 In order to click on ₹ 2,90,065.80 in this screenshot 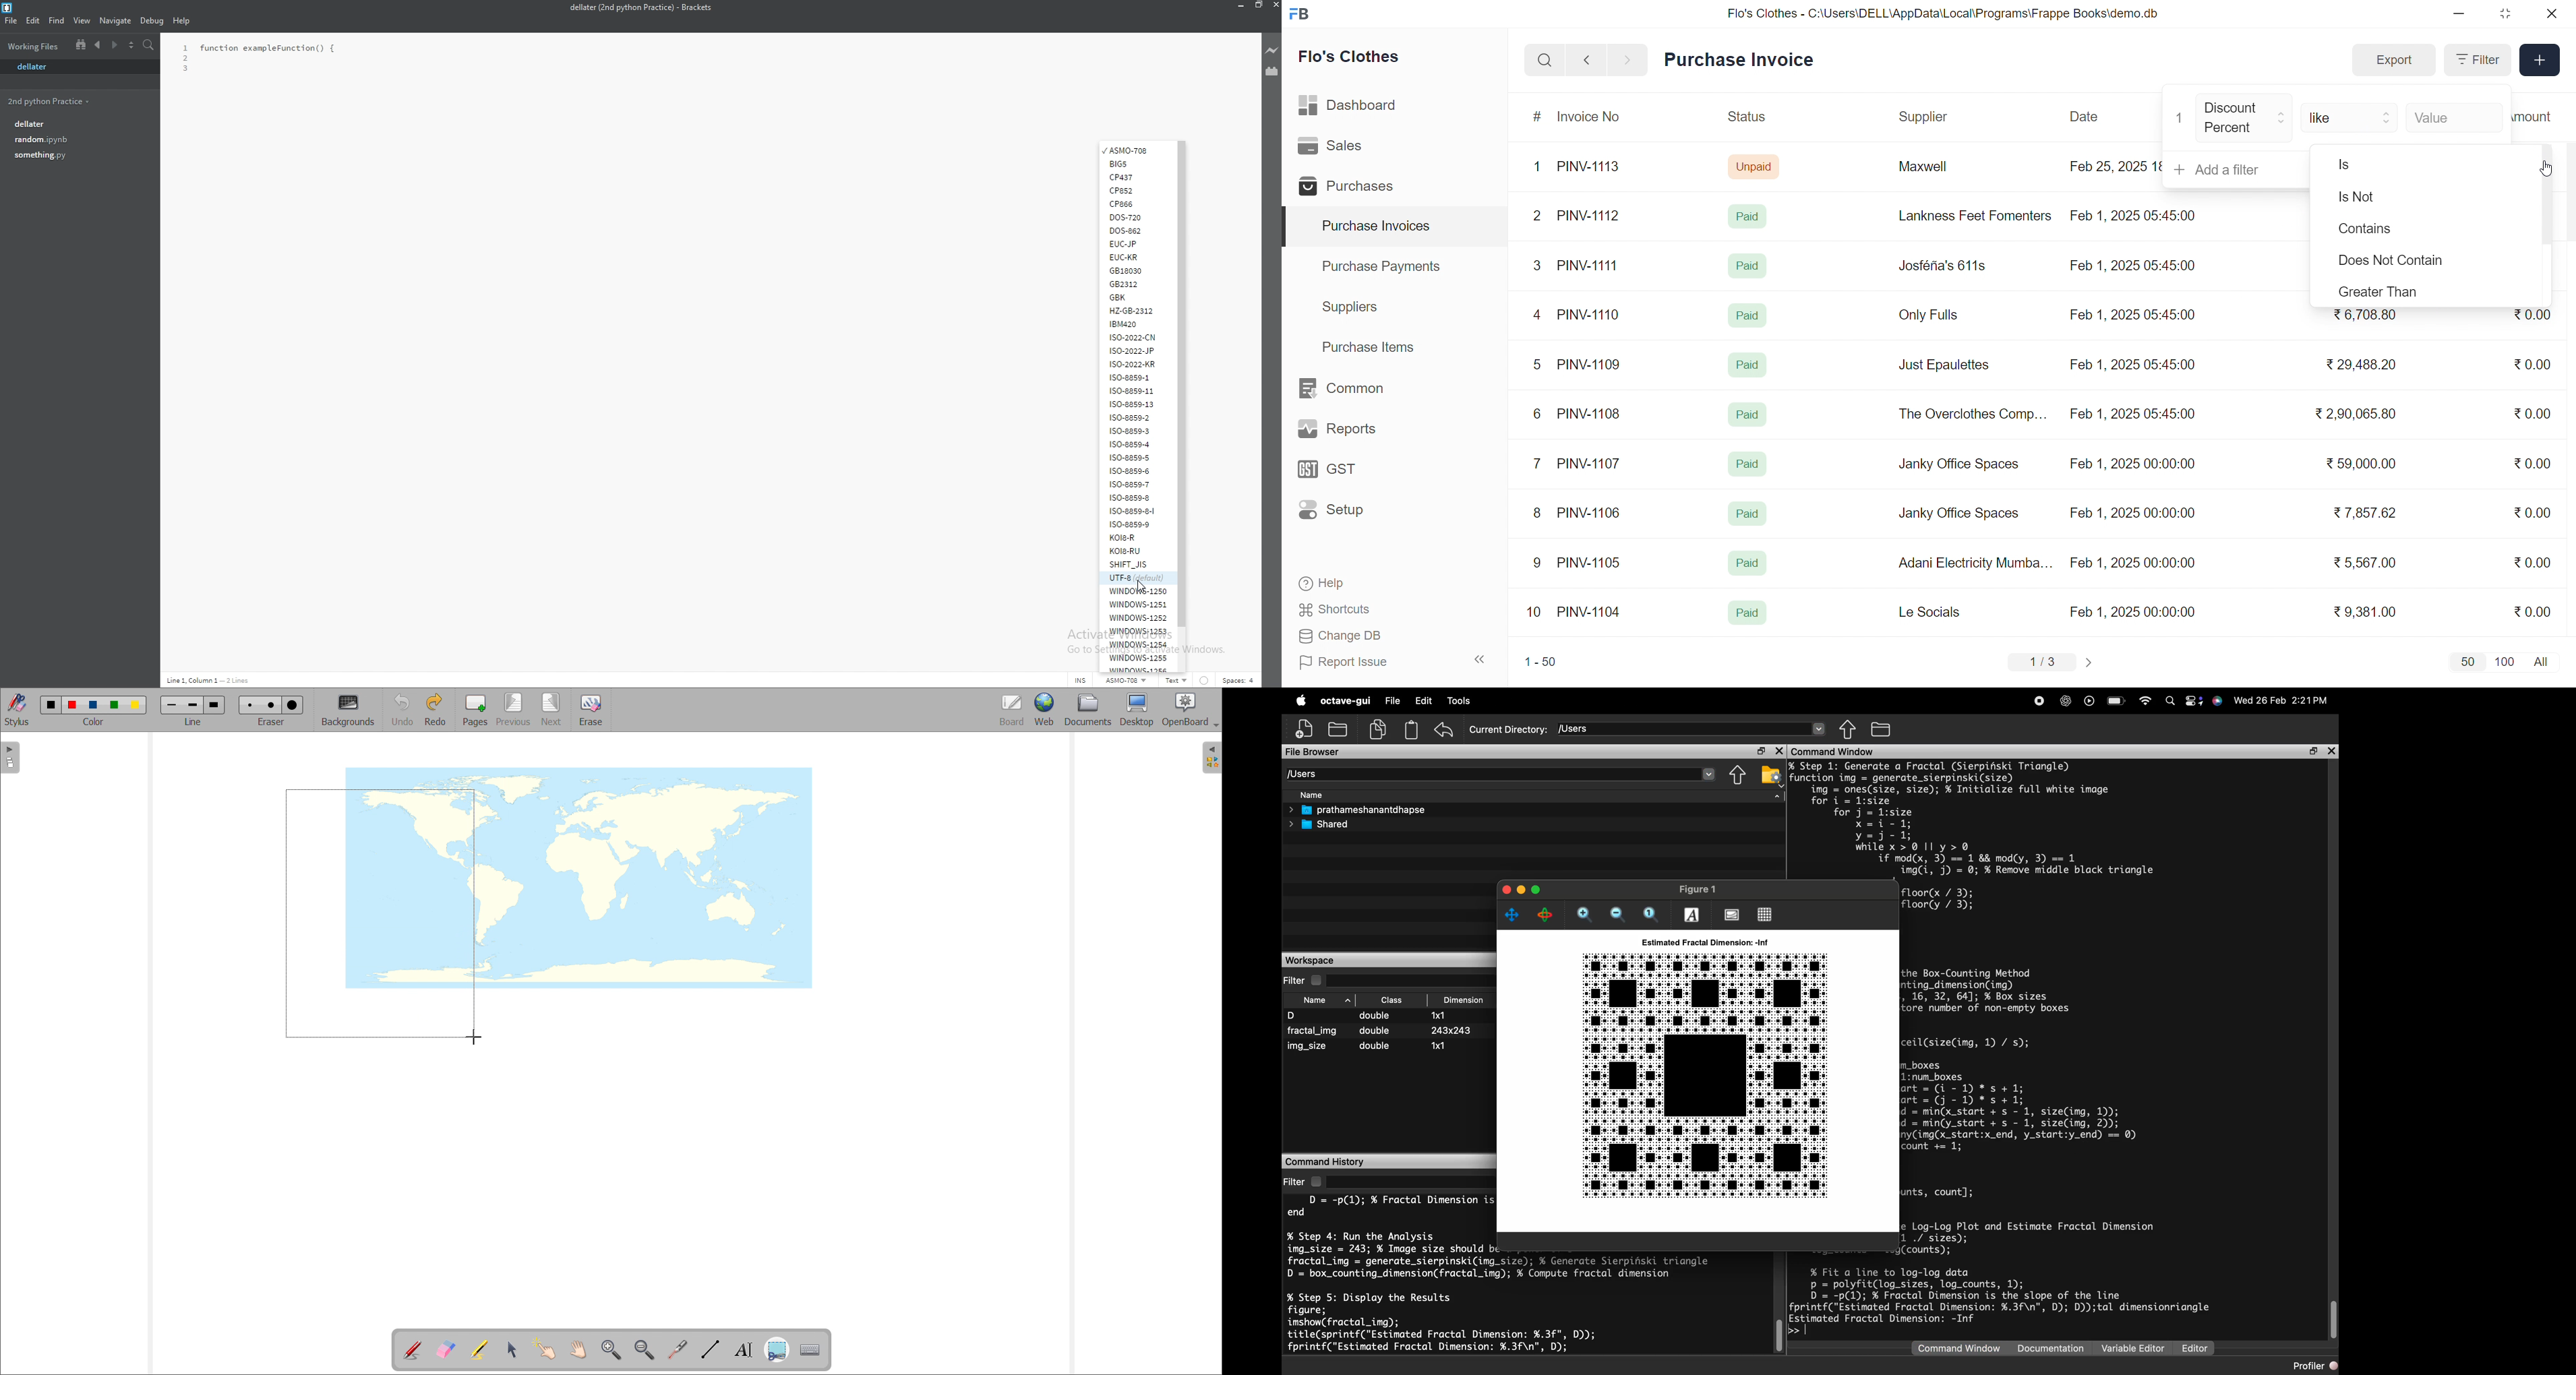, I will do `click(2357, 415)`.